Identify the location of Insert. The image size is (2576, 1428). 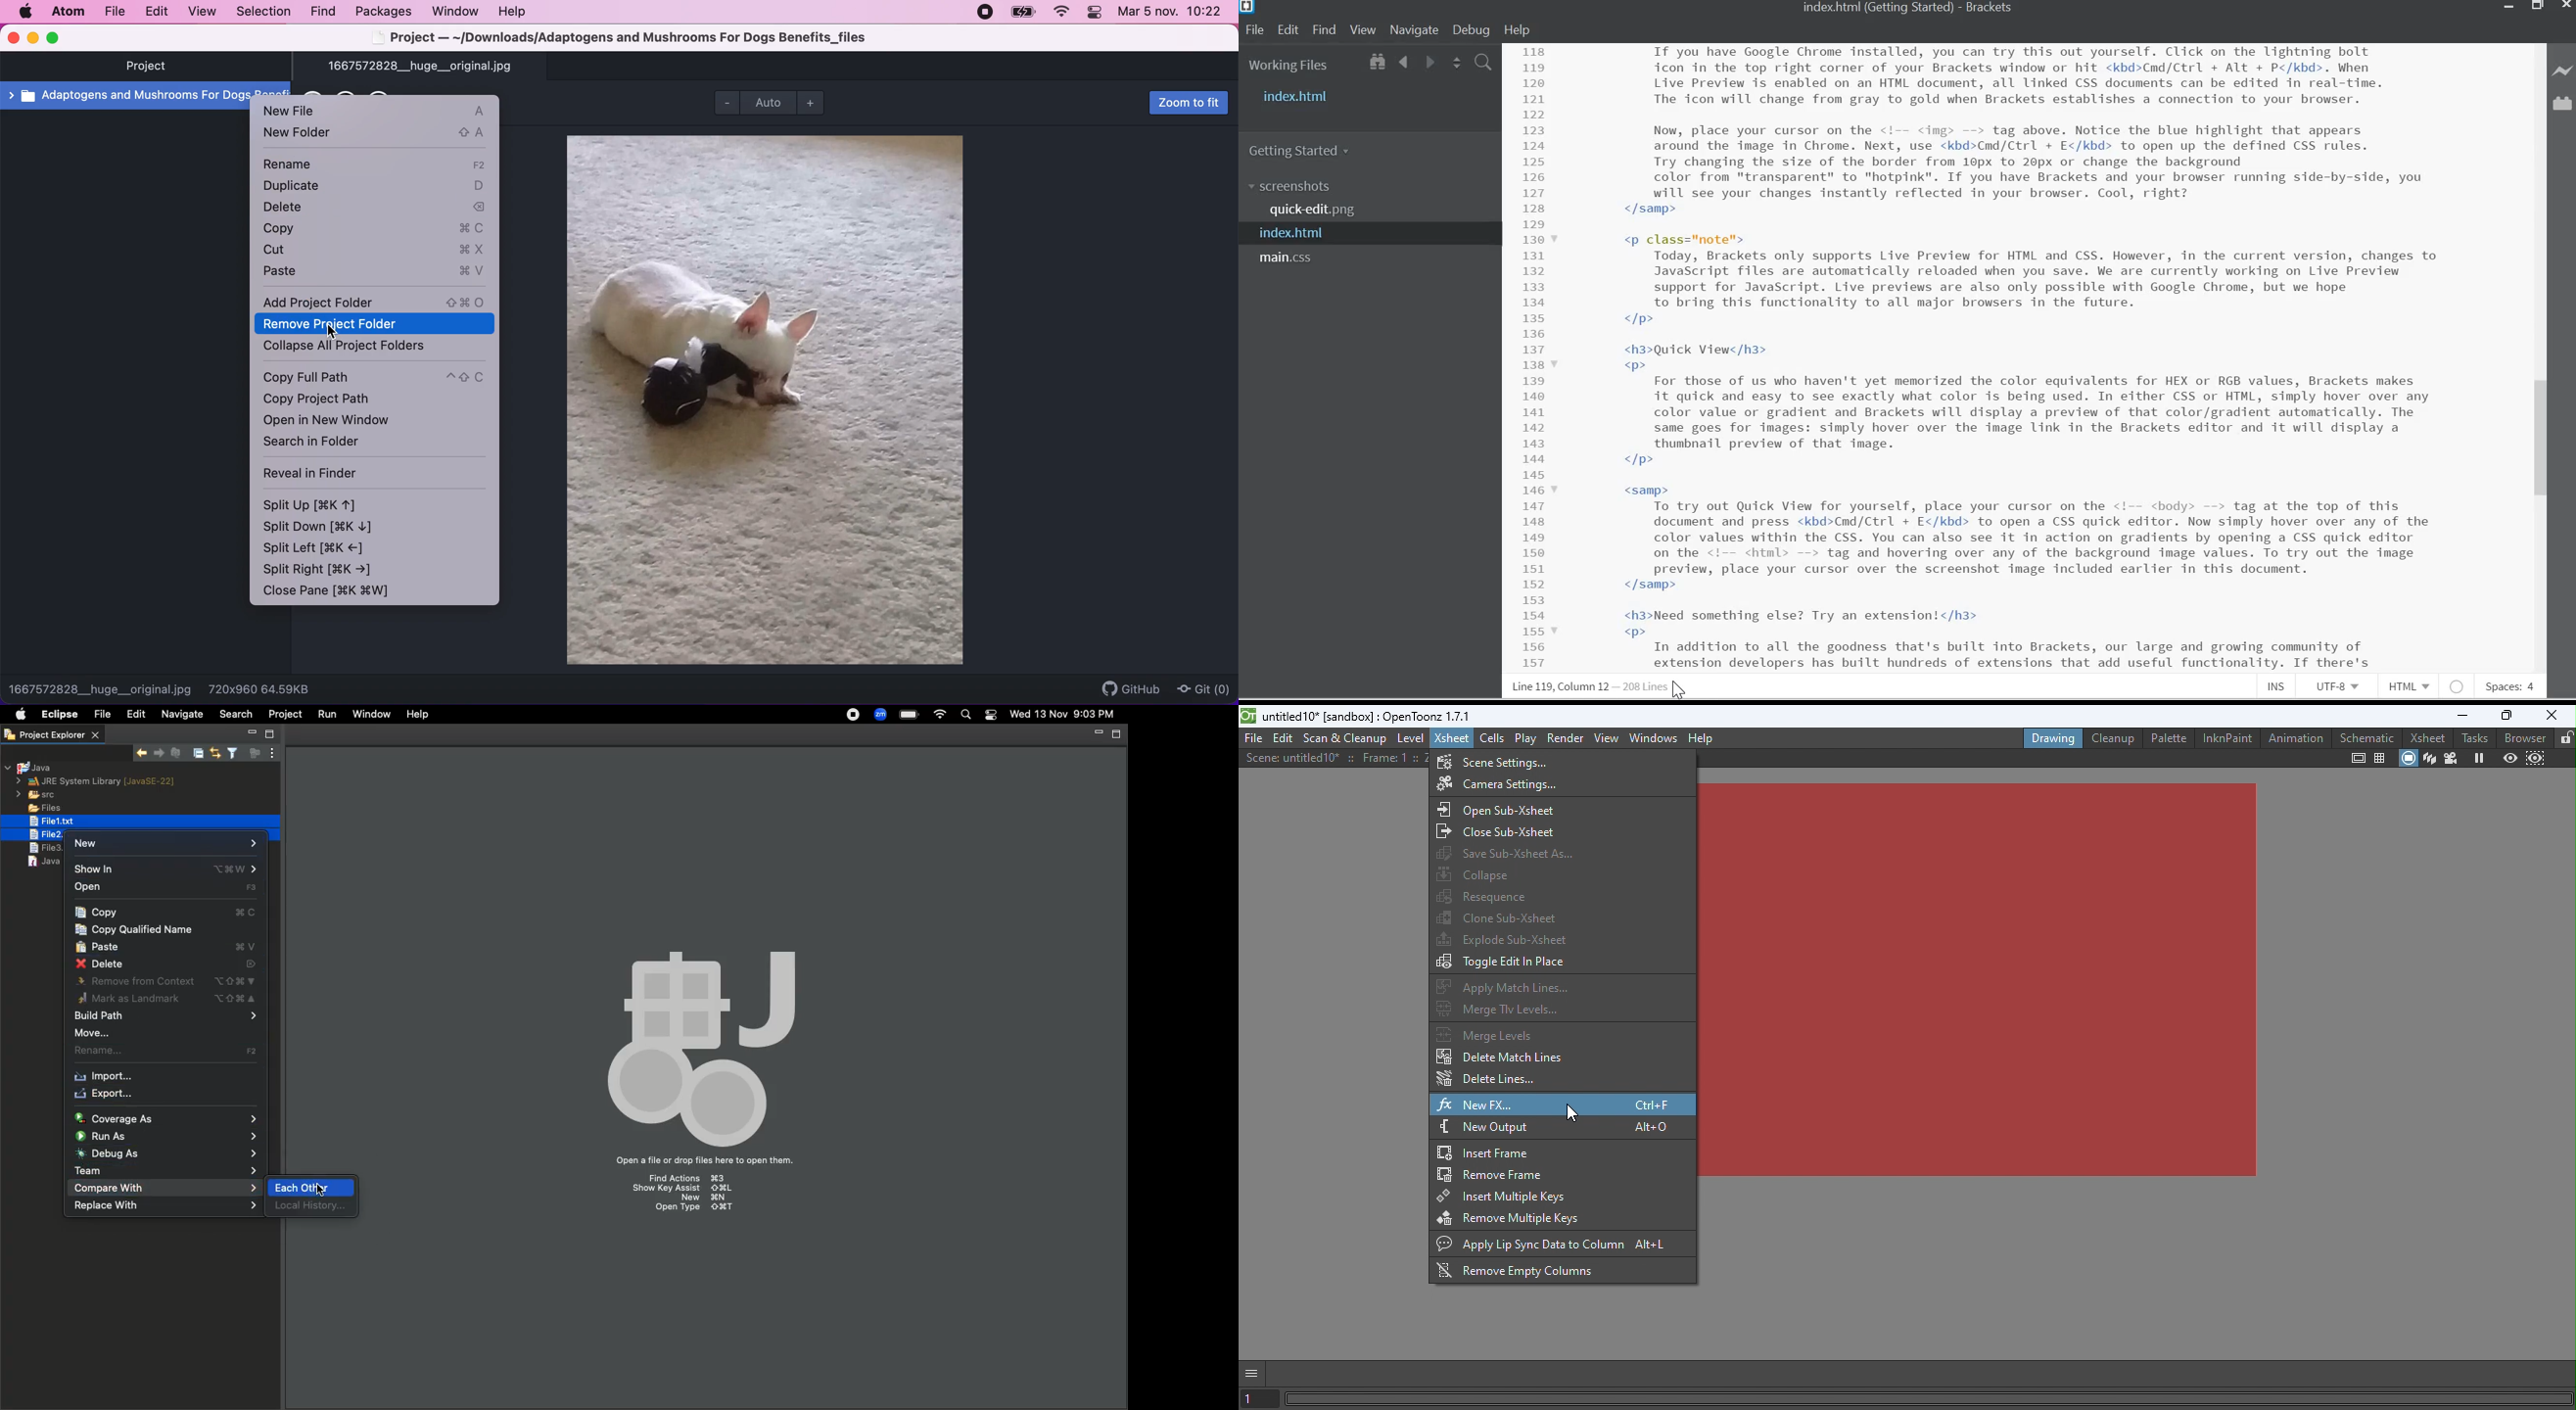
(2277, 686).